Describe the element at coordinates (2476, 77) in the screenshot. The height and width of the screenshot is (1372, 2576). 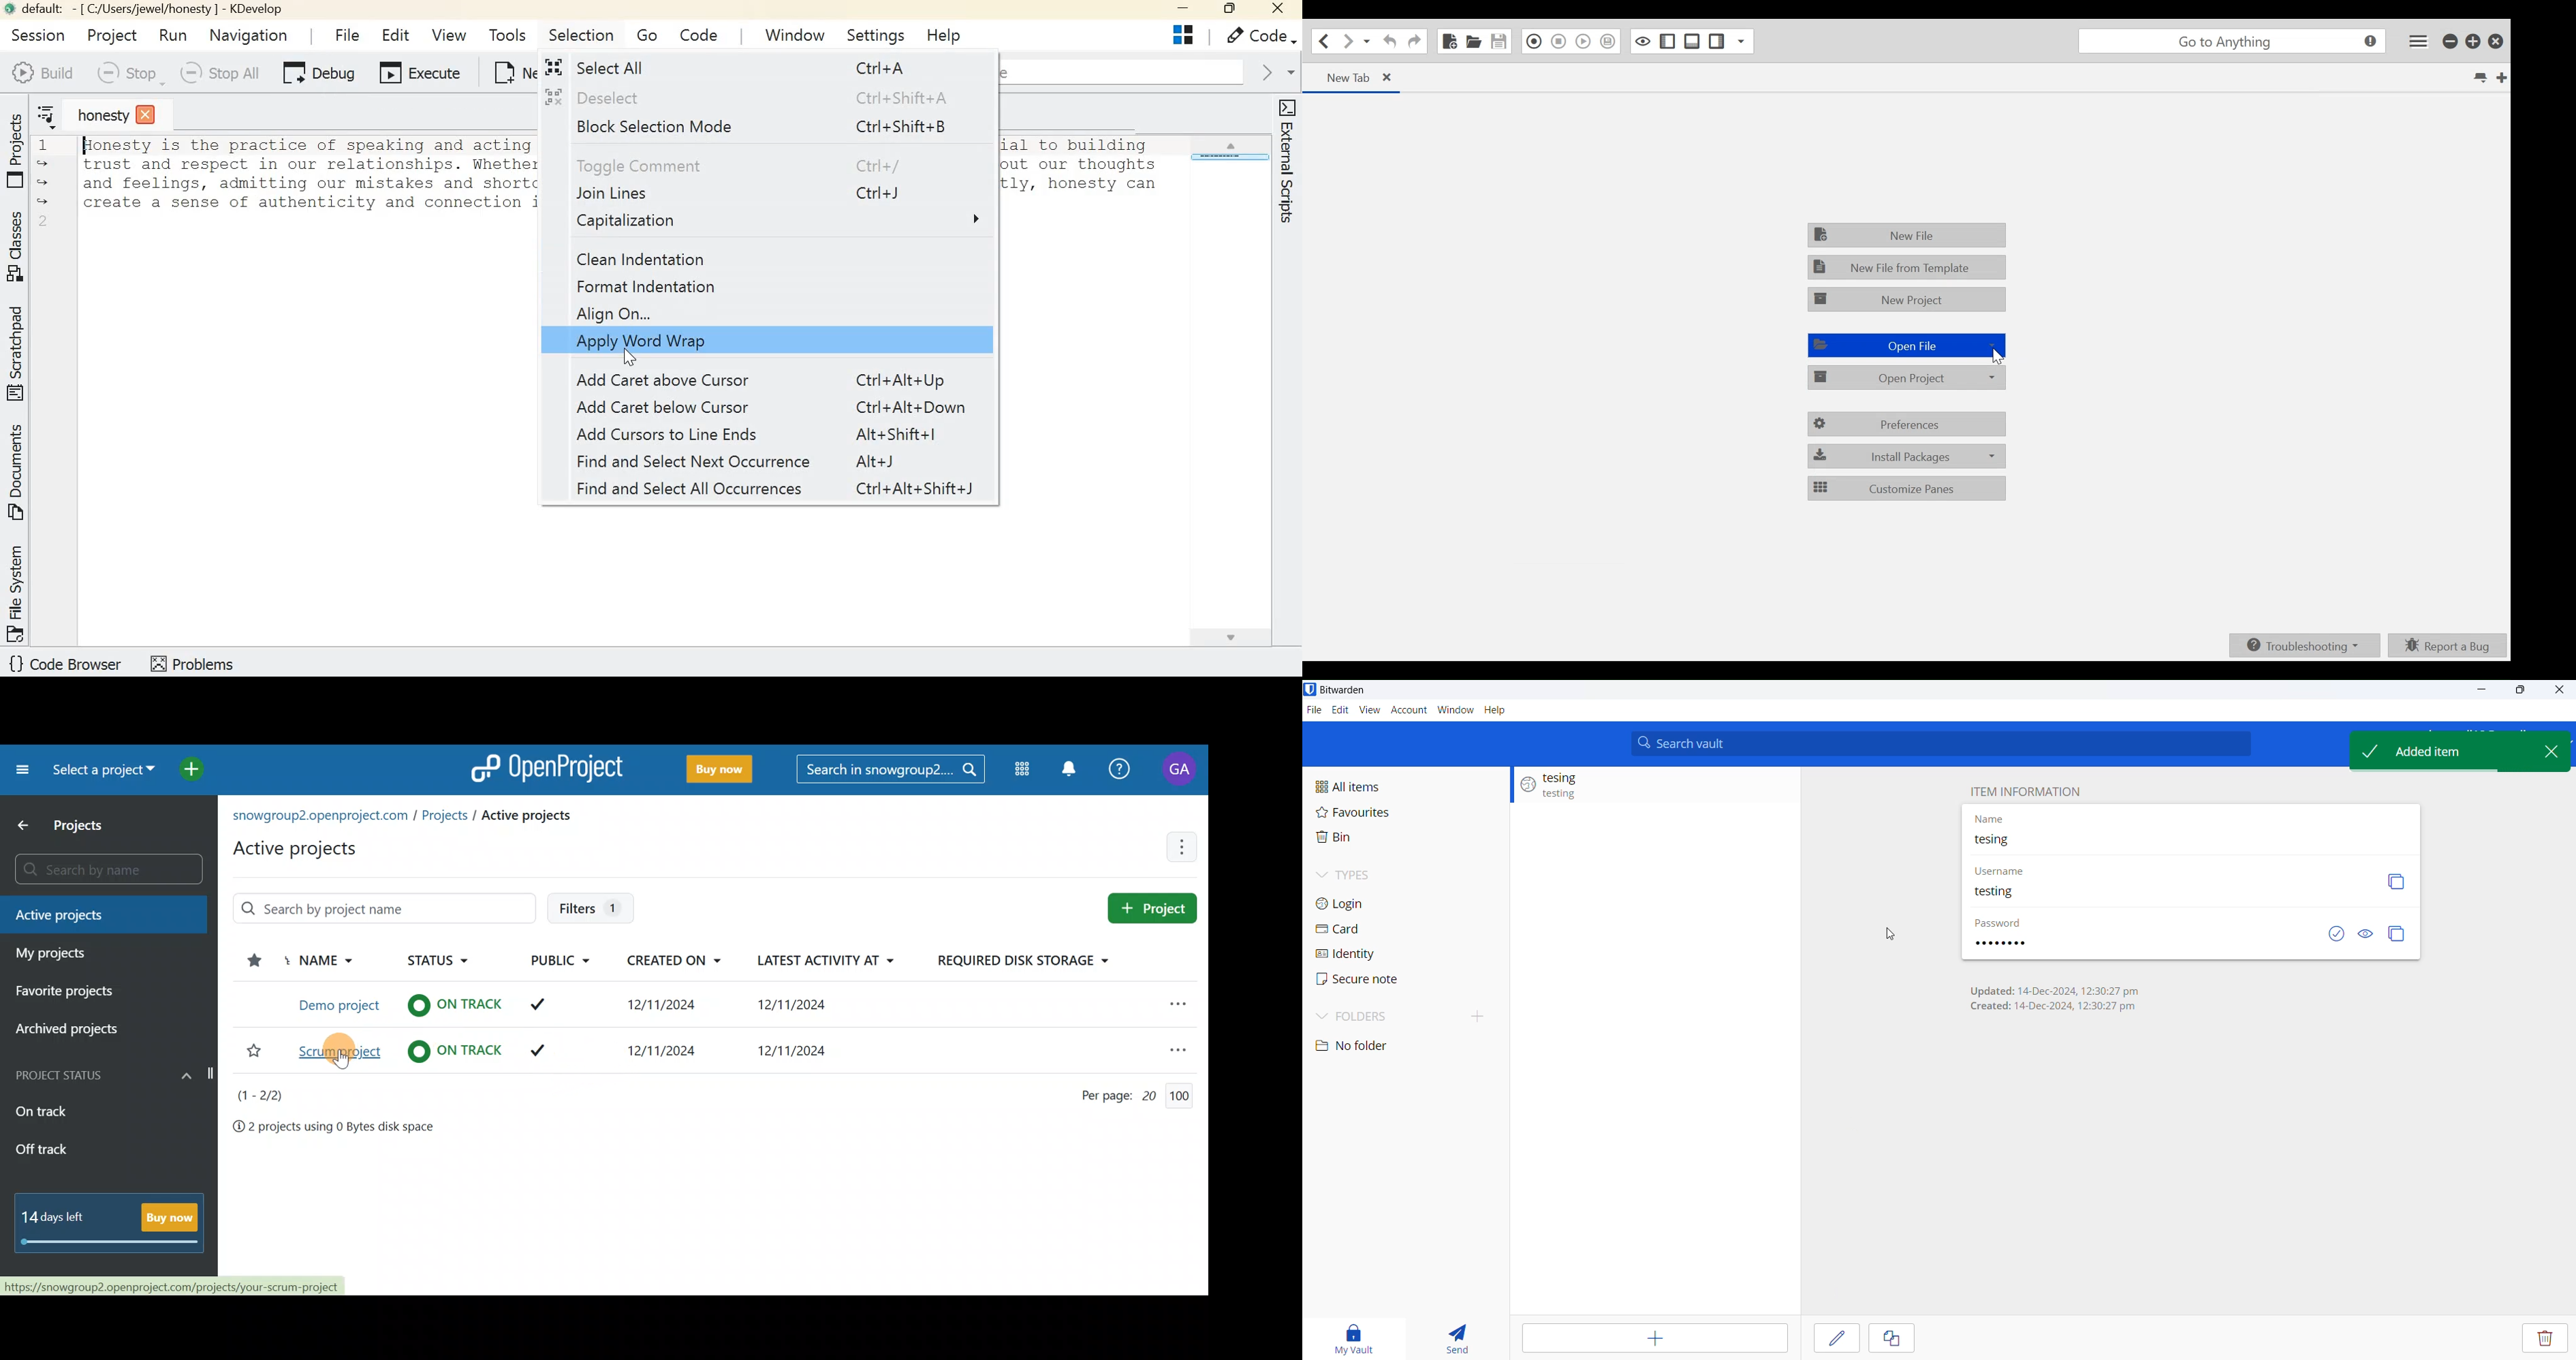
I see `List all tabs` at that location.